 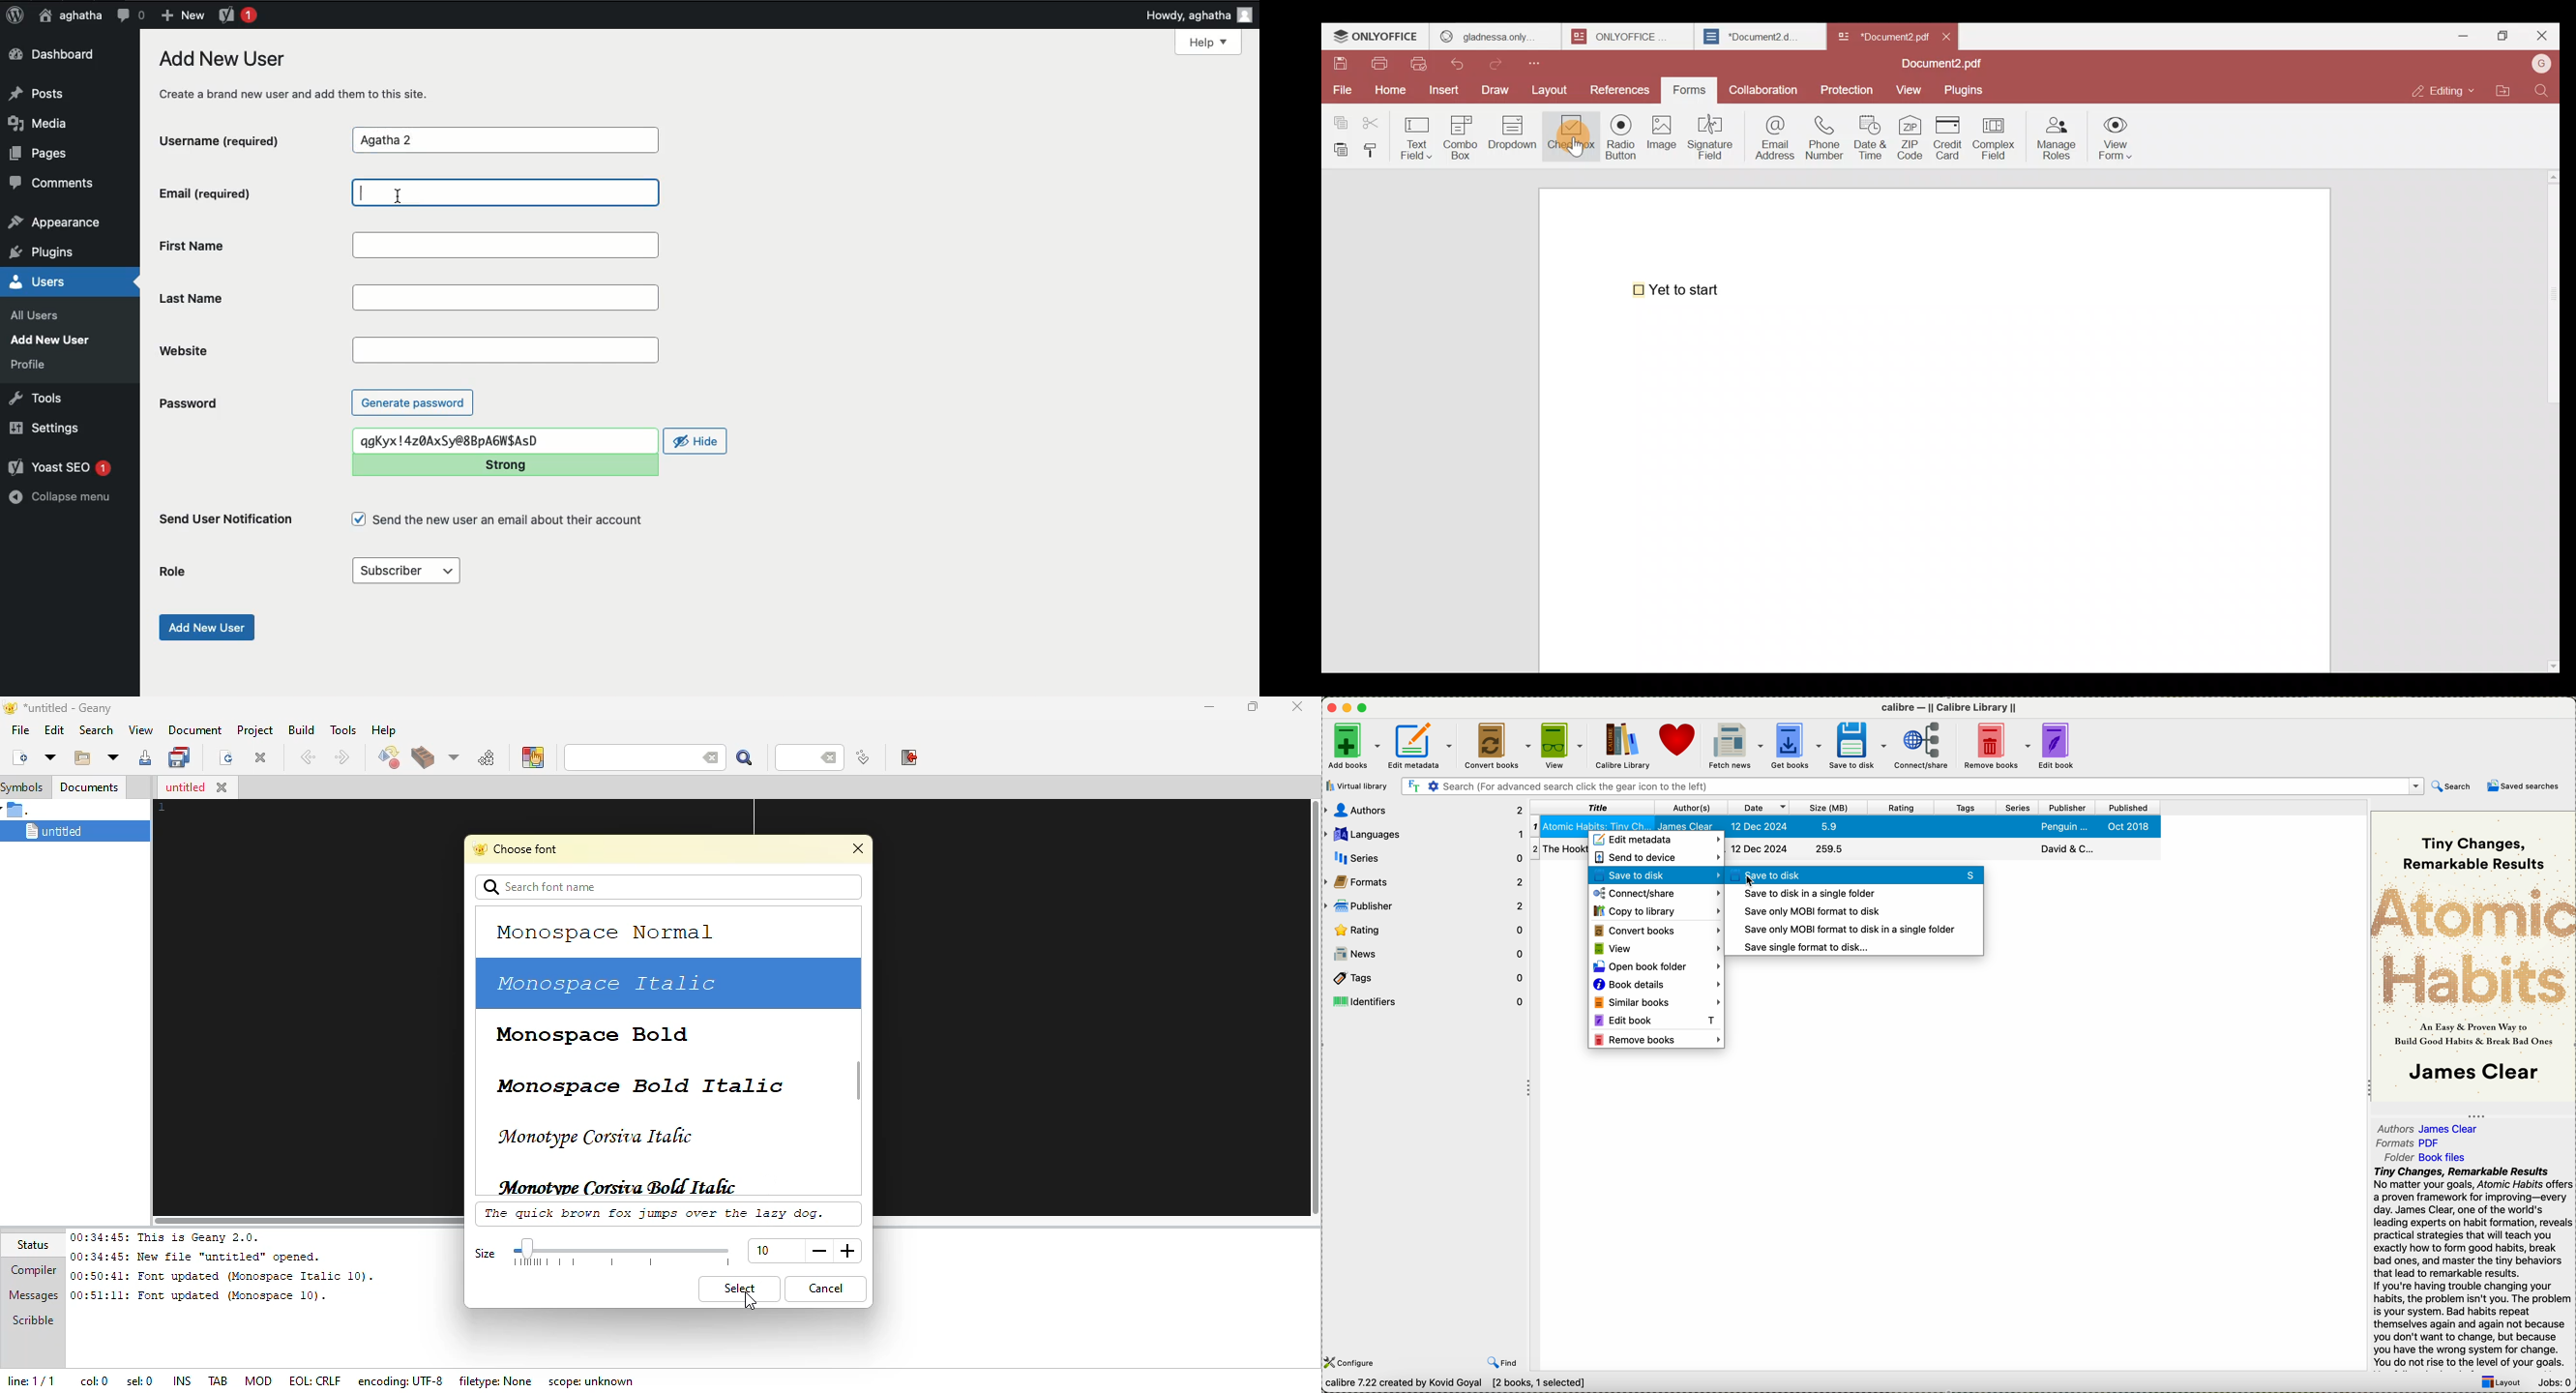 What do you see at coordinates (205, 627) in the screenshot?
I see `Add new user` at bounding box center [205, 627].